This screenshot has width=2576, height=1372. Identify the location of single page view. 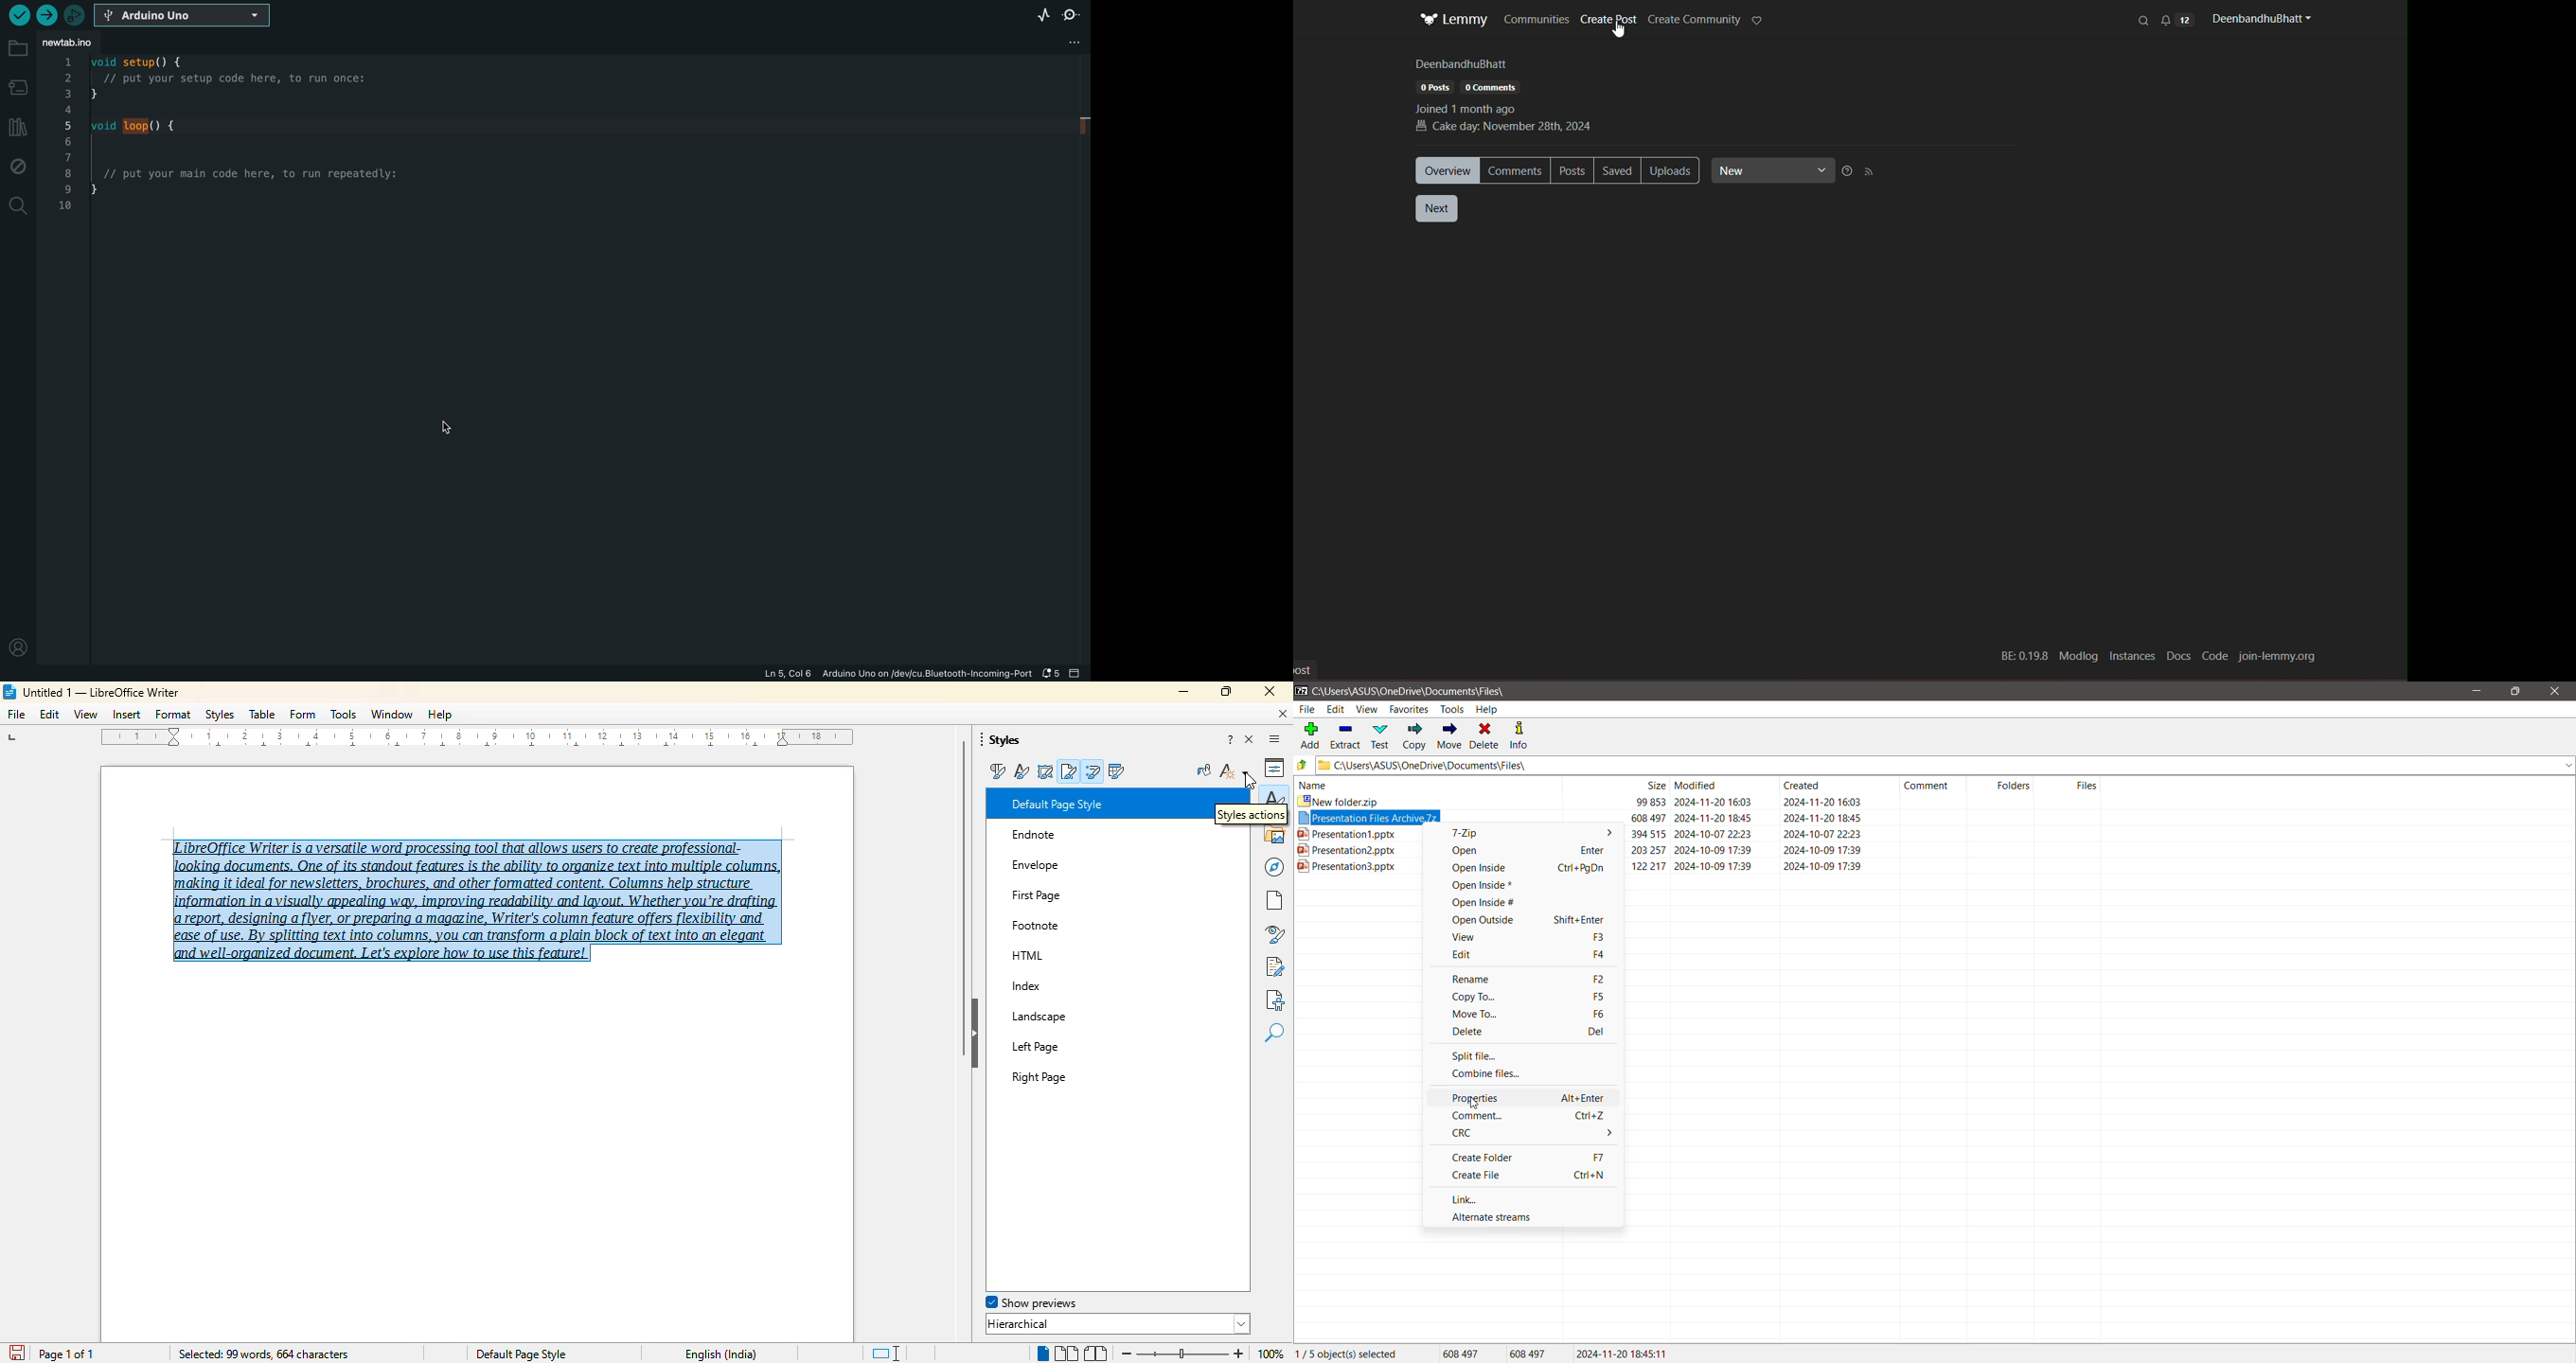
(1039, 1354).